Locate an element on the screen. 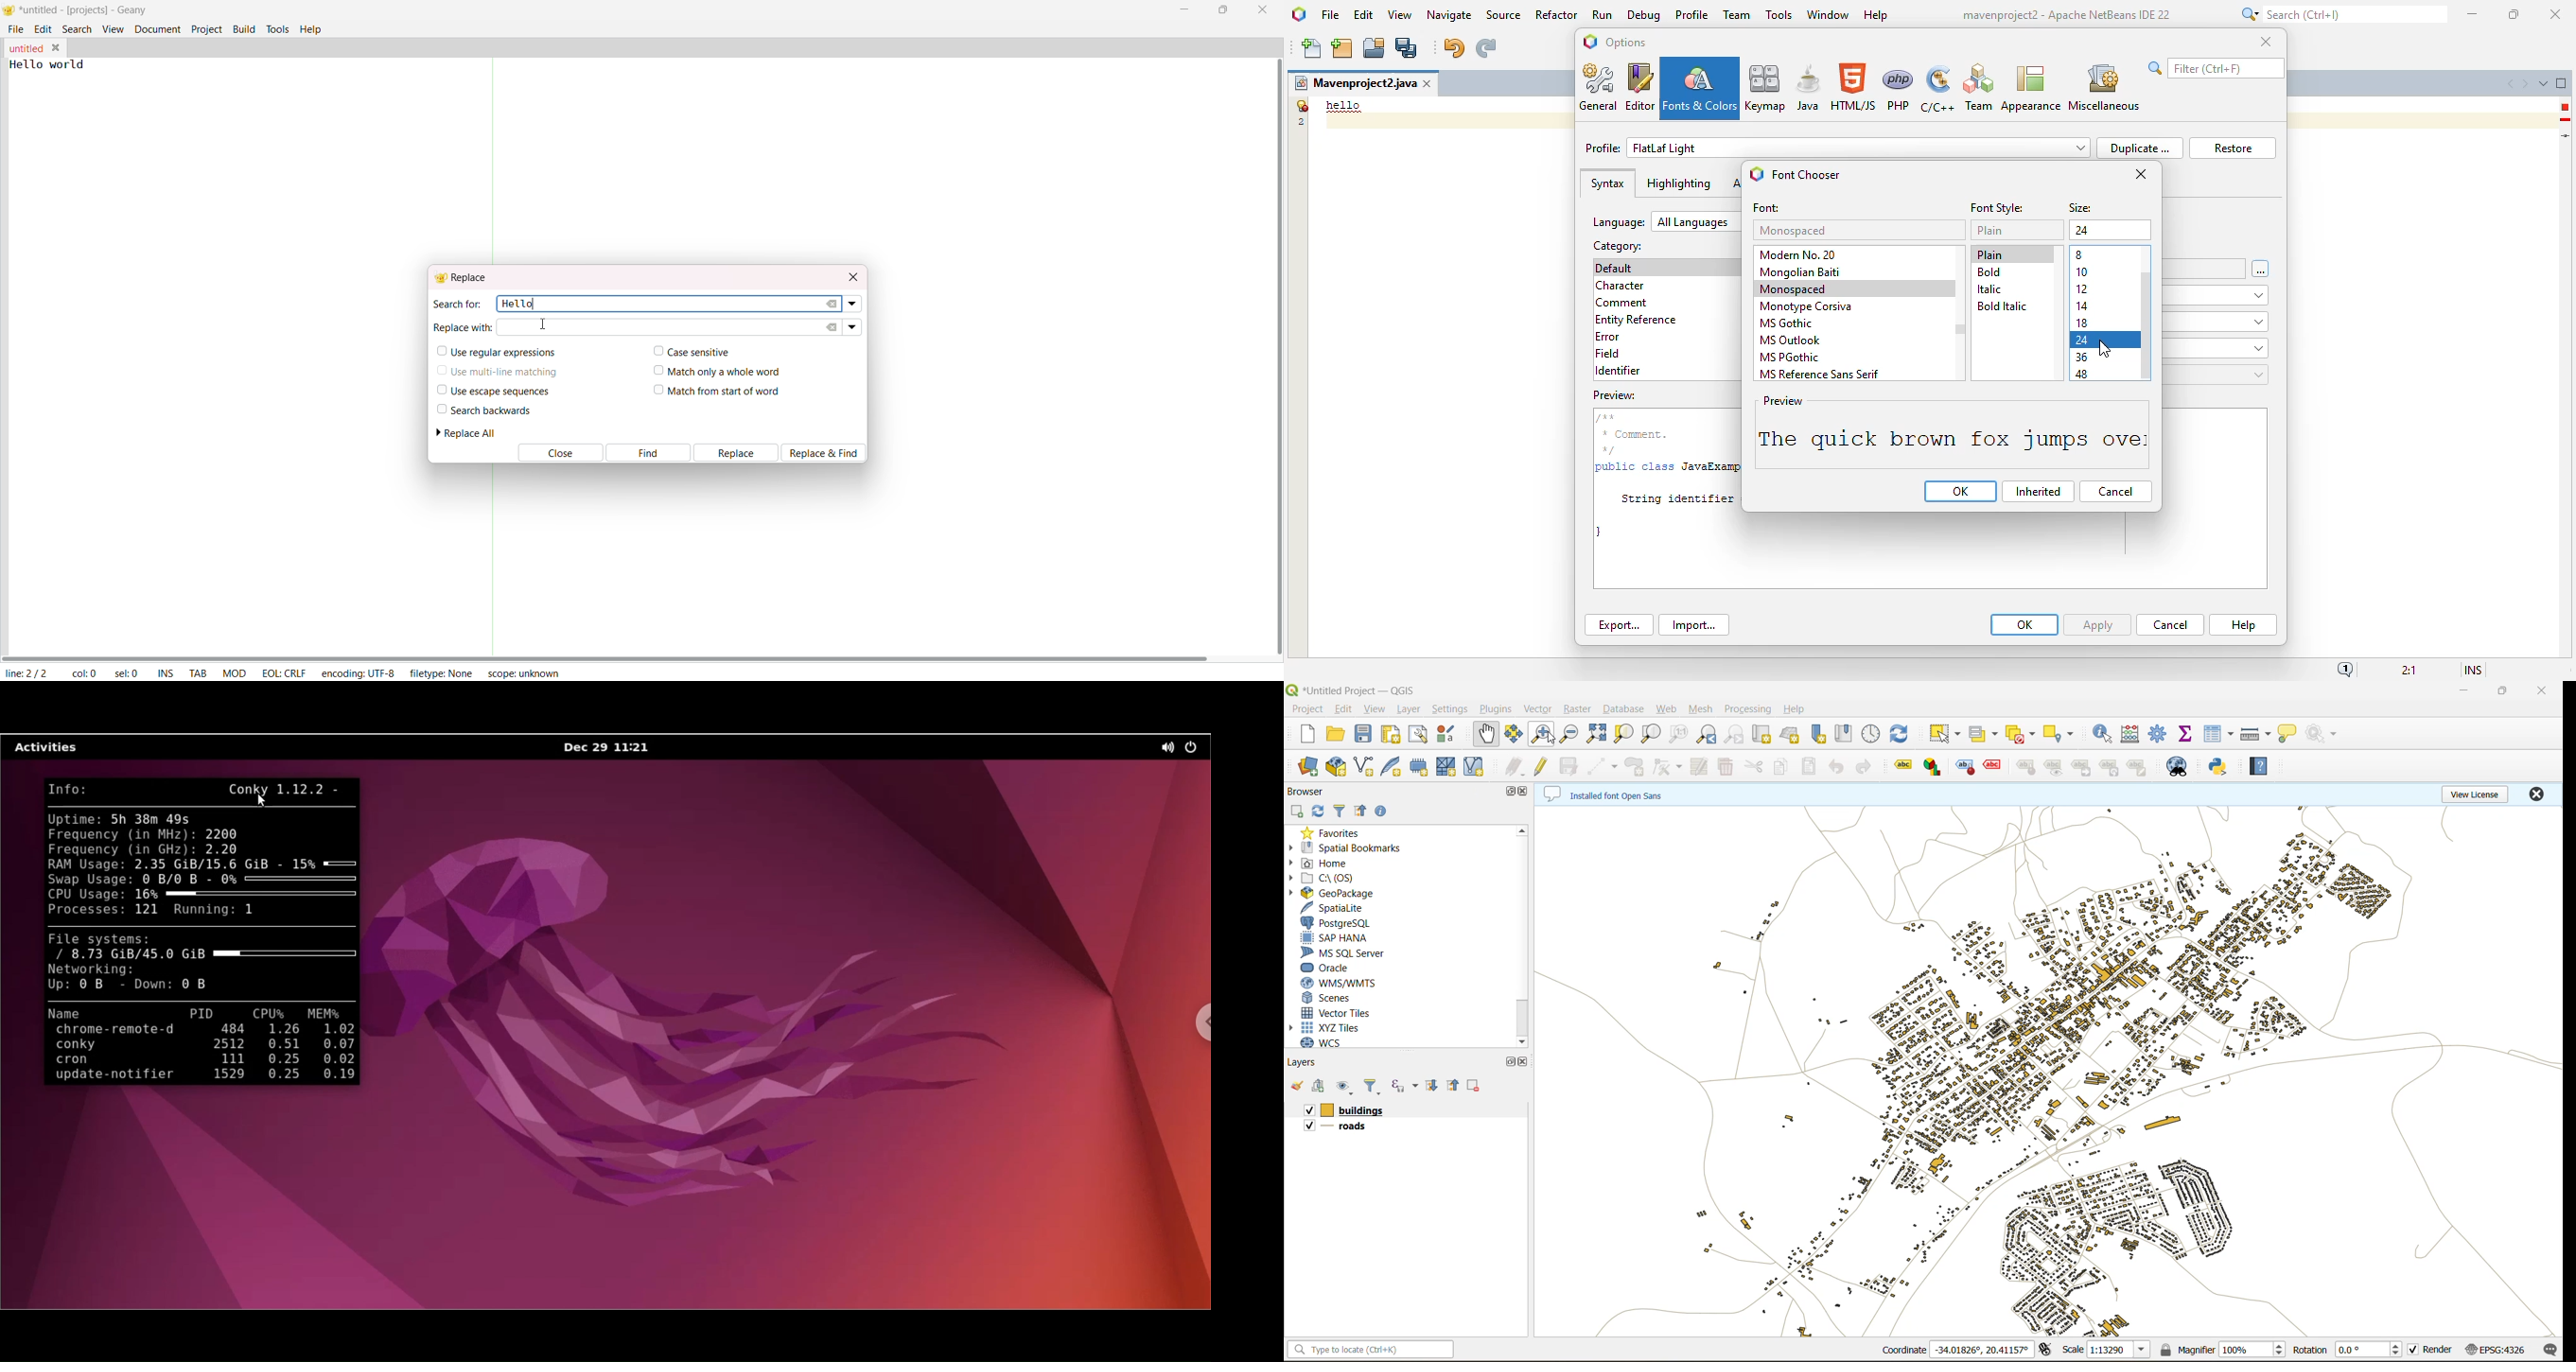  Separator is located at coordinates (495, 161).